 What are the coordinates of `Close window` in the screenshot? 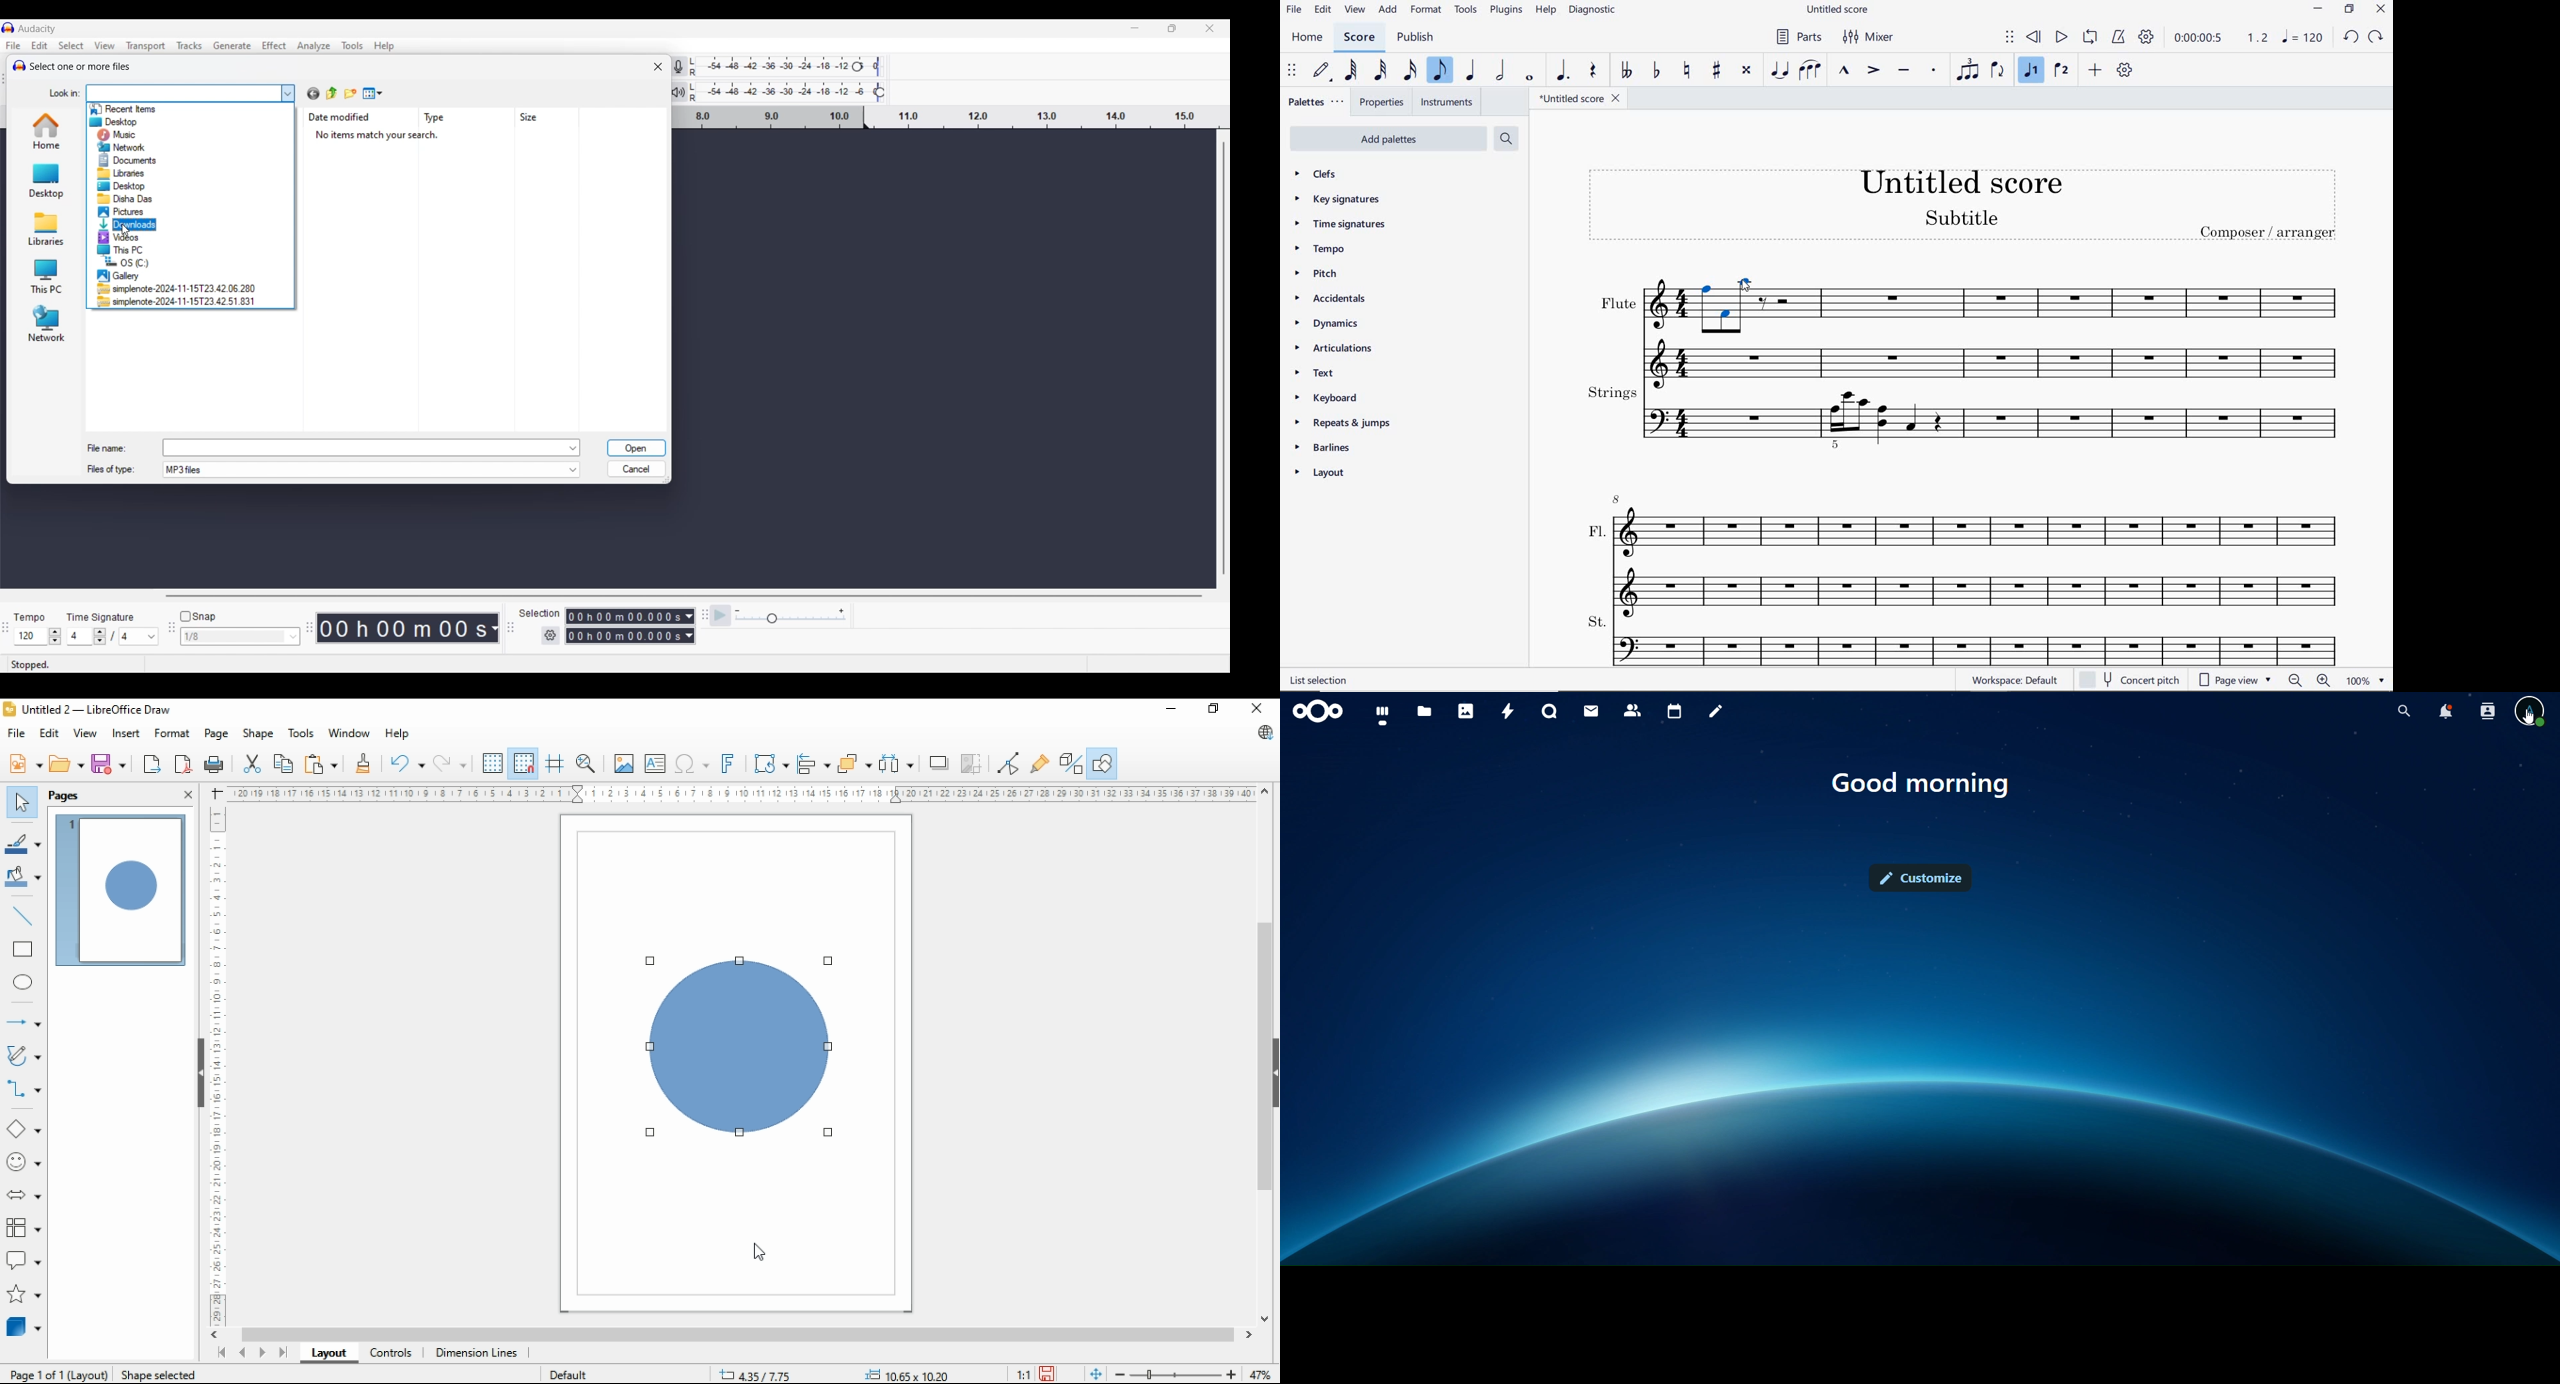 It's located at (658, 67).